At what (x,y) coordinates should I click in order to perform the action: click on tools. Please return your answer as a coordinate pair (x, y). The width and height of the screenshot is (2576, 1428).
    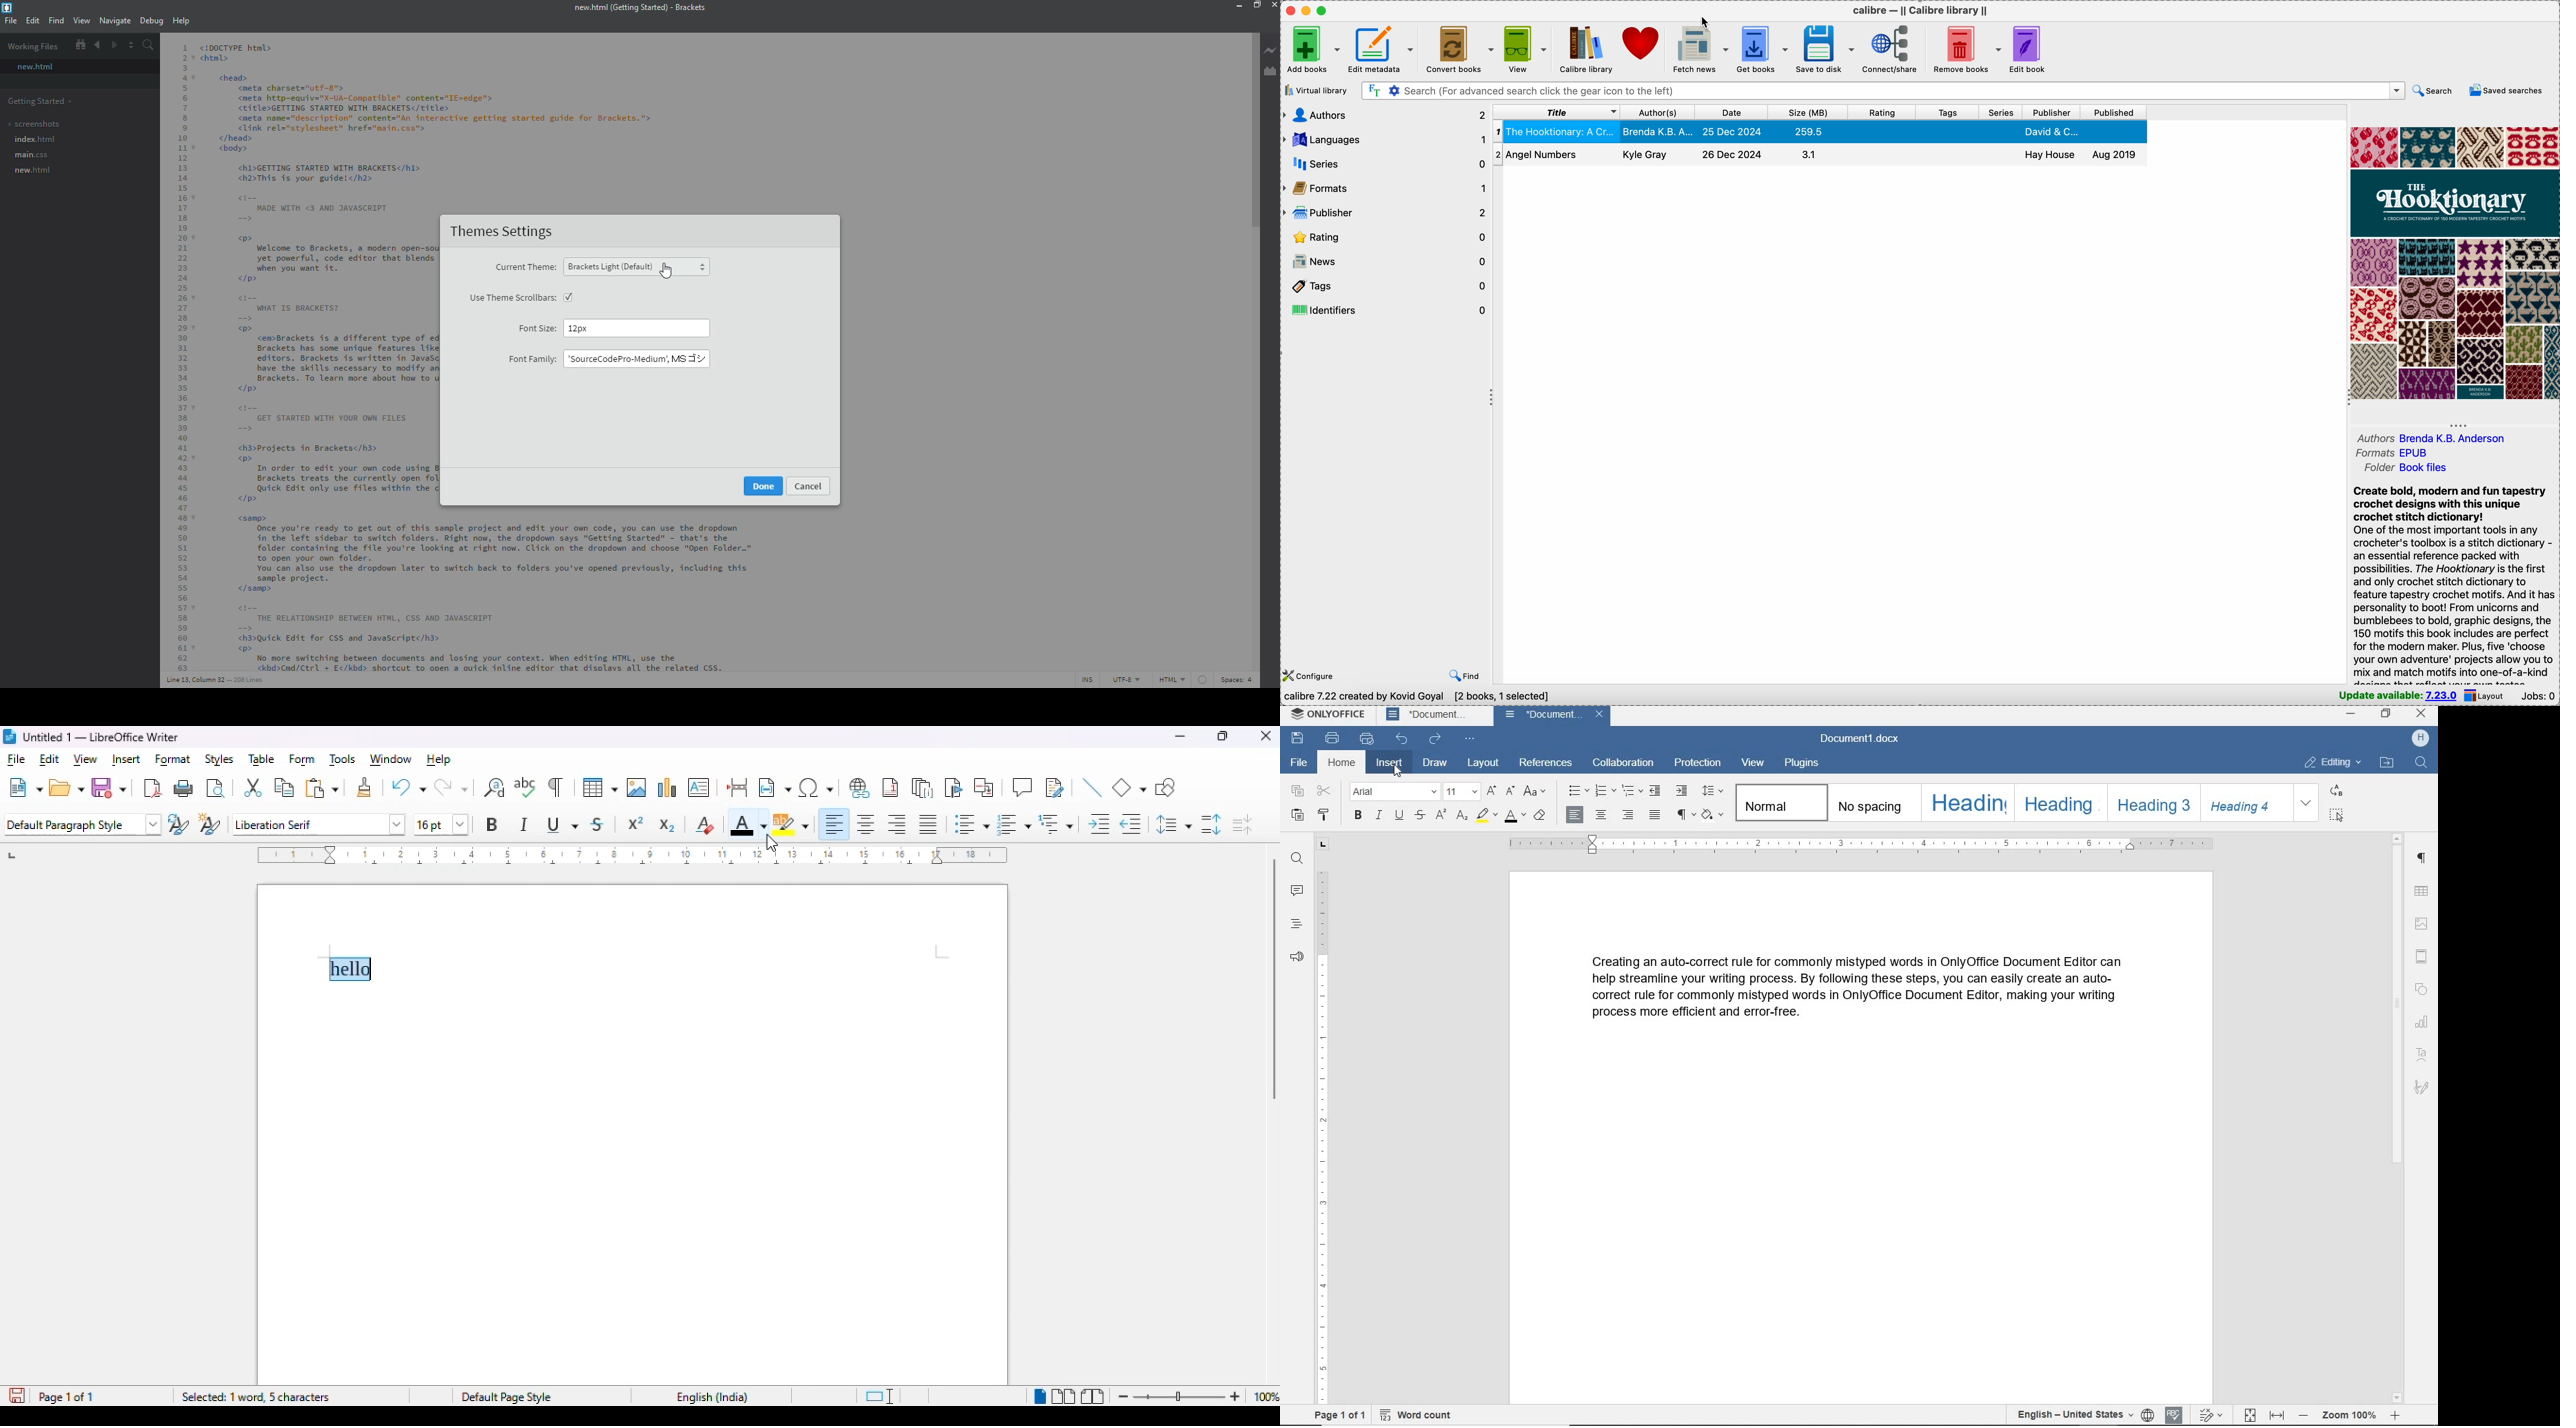
    Looking at the image, I should click on (343, 761).